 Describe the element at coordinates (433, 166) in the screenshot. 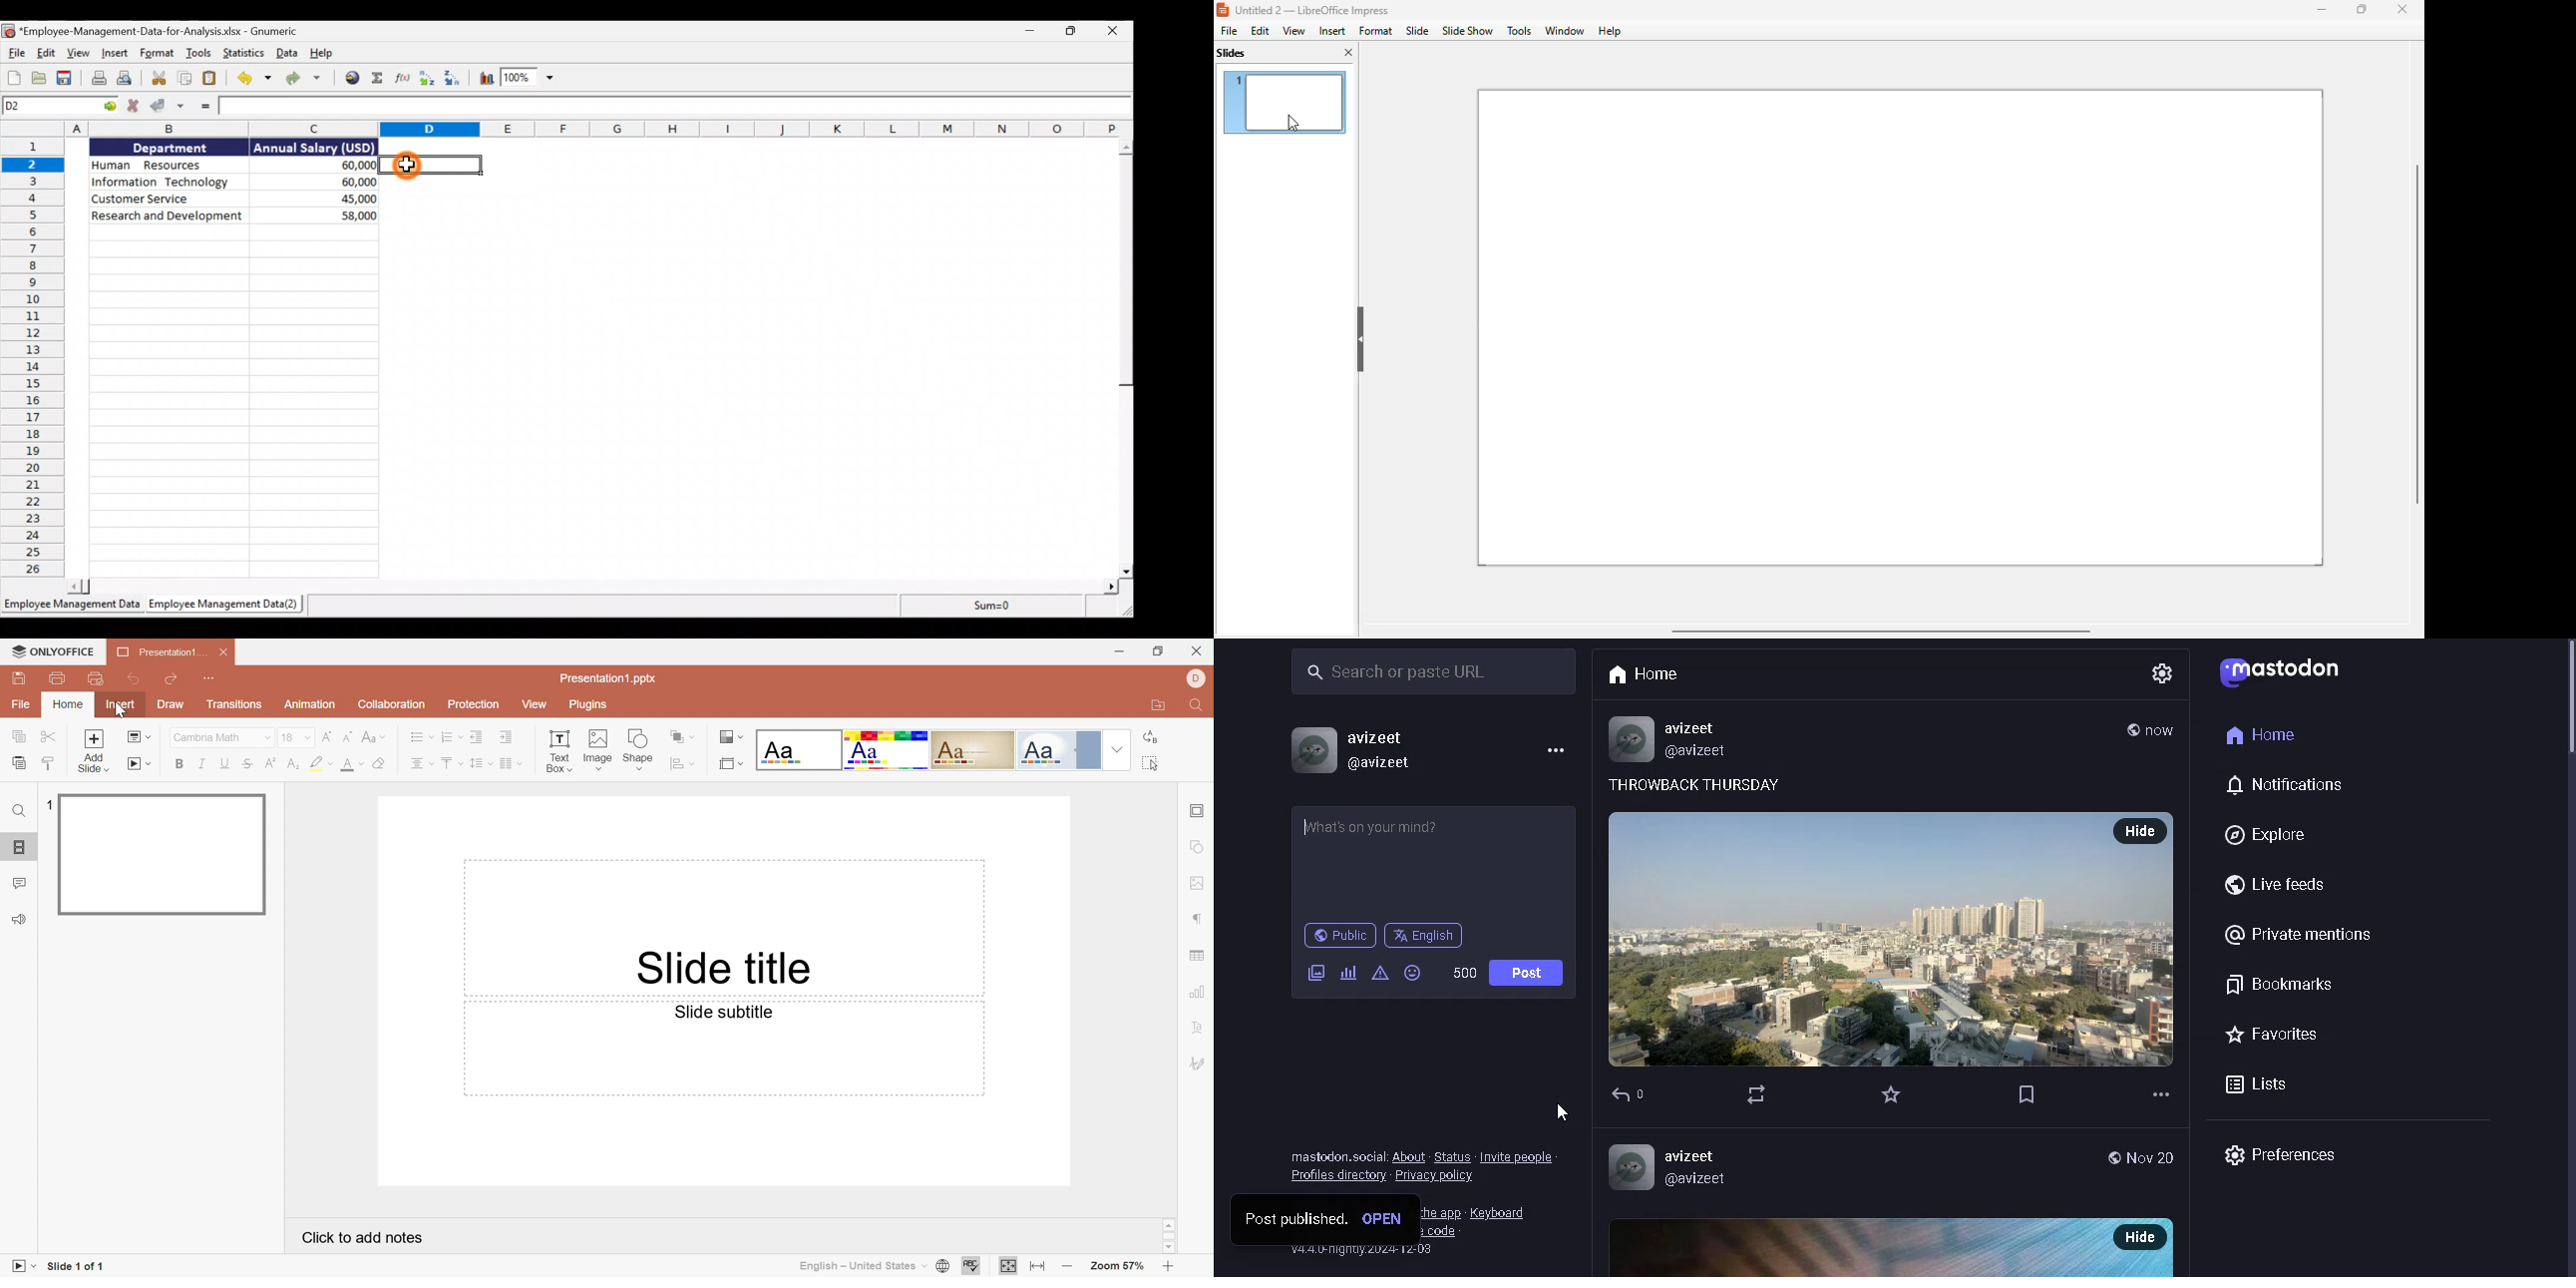

I see `selected cell` at that location.